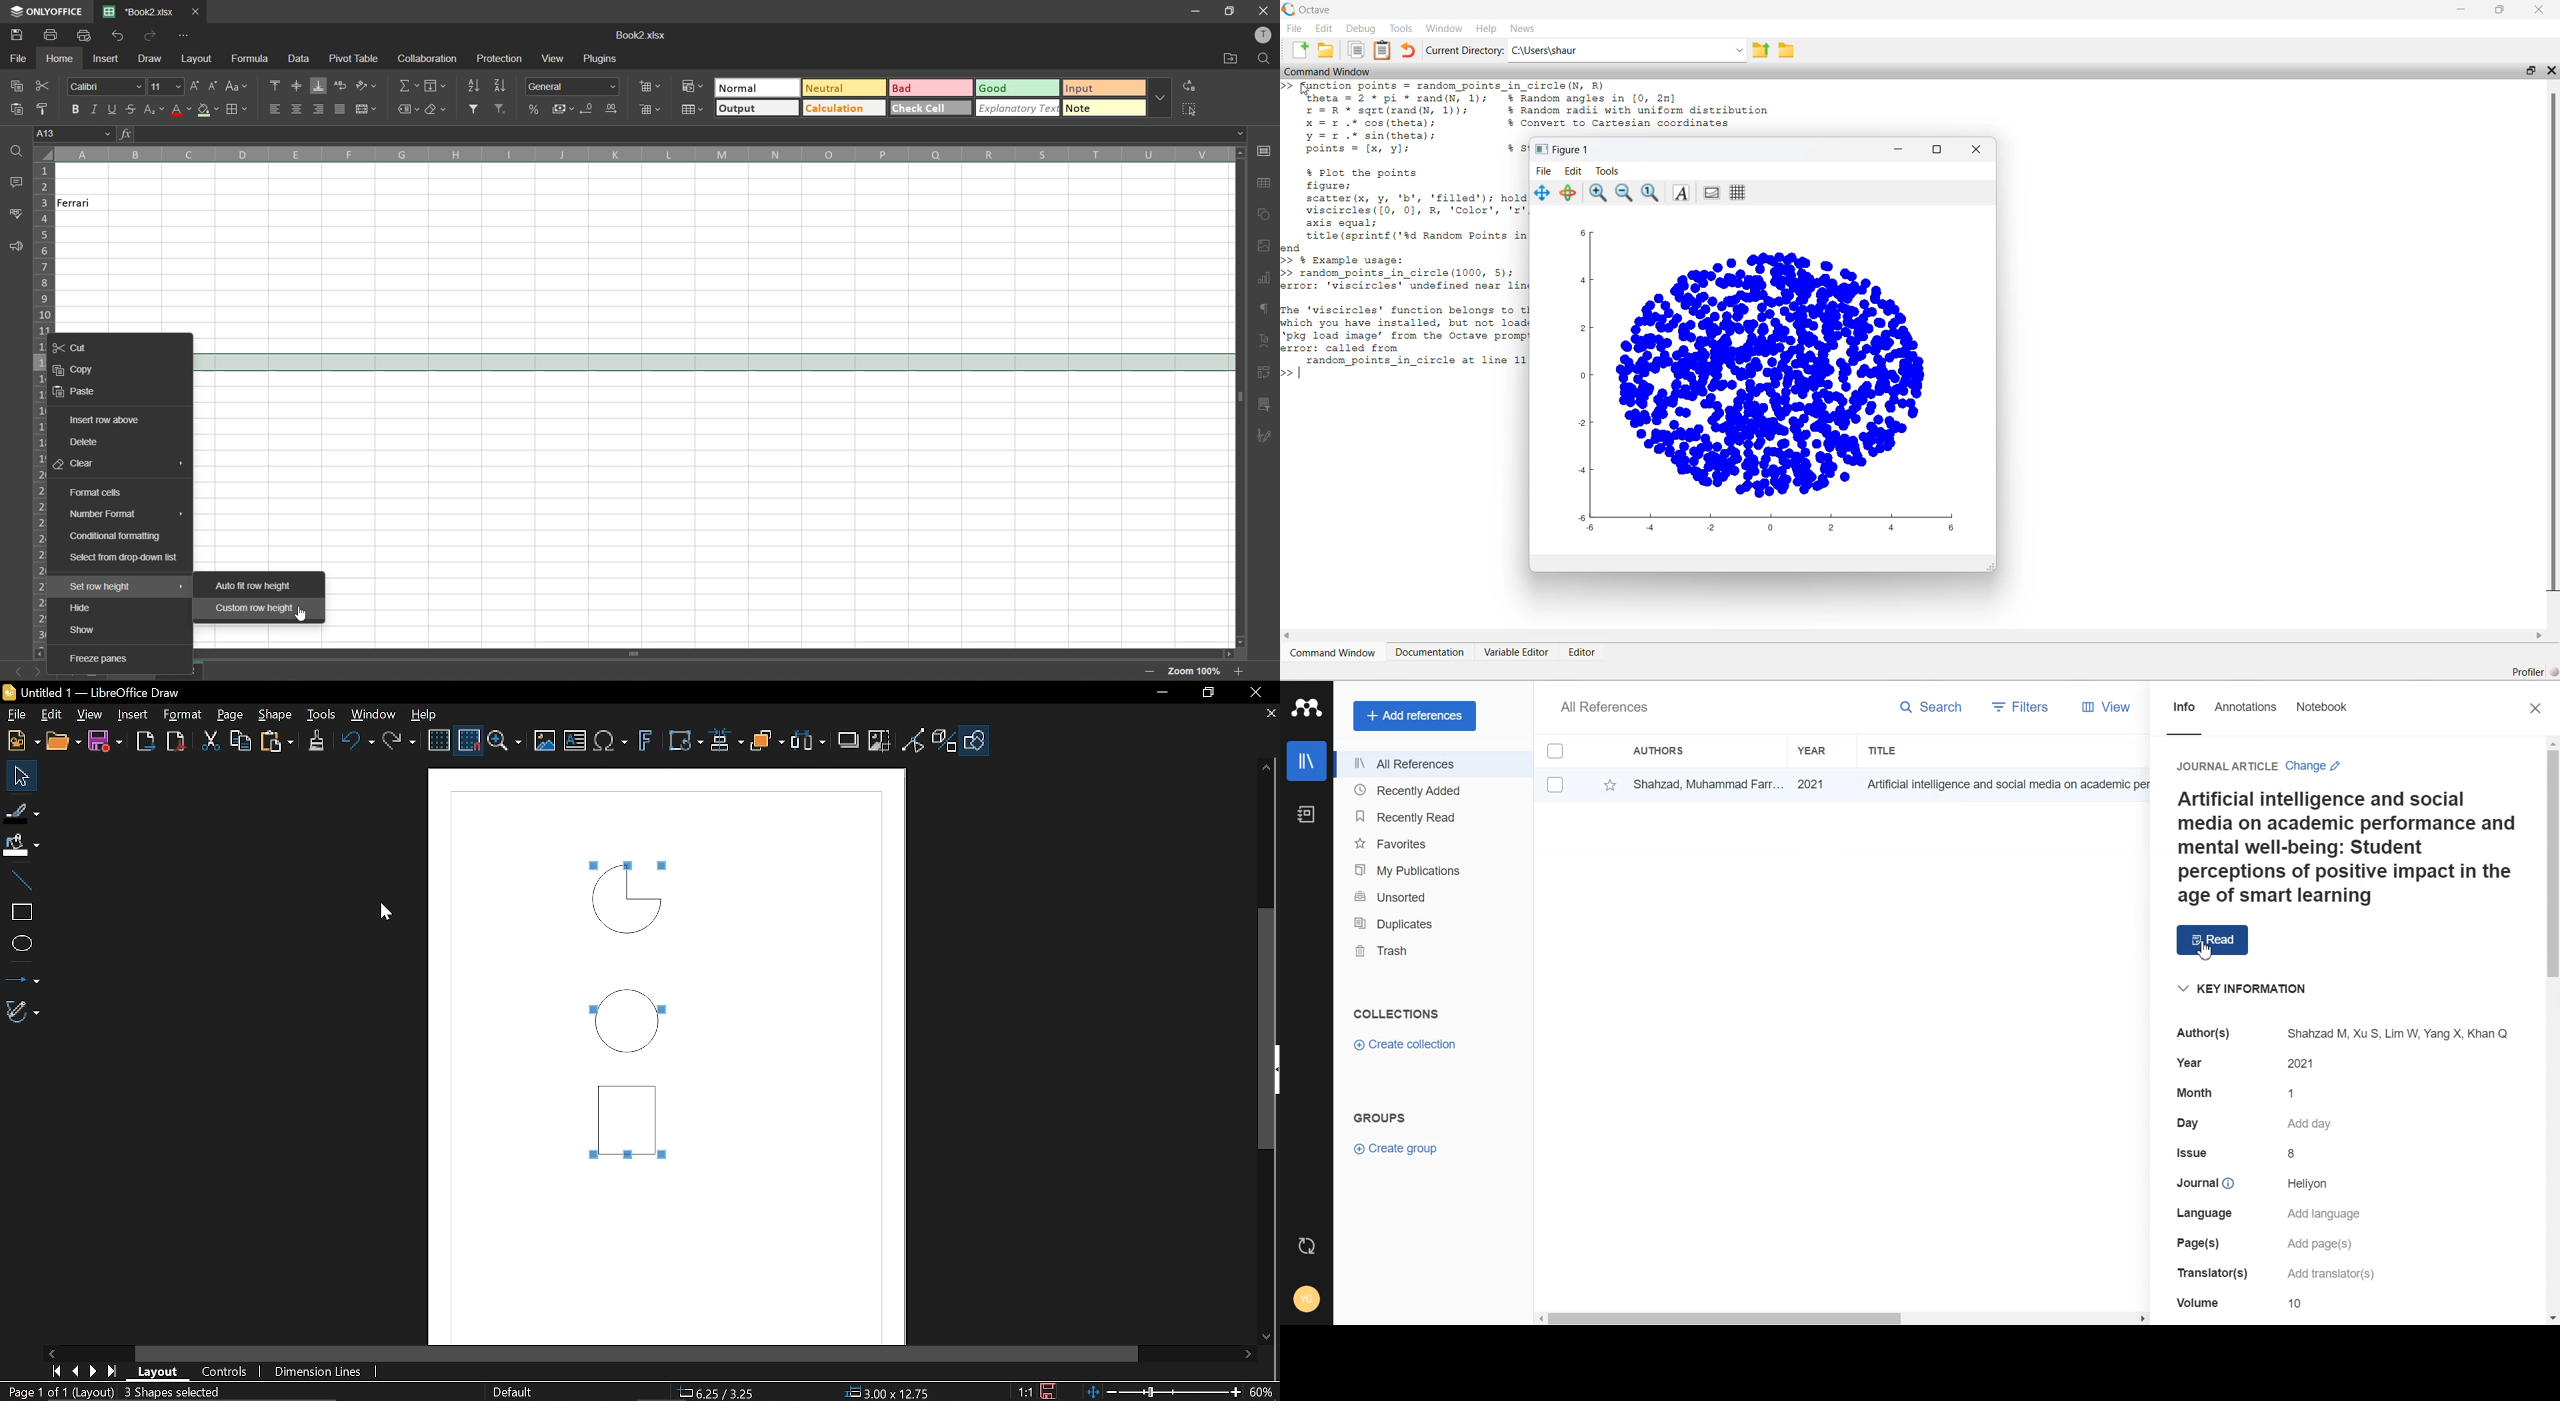  What do you see at coordinates (1555, 750) in the screenshot?
I see `Checkmarks` at bounding box center [1555, 750].